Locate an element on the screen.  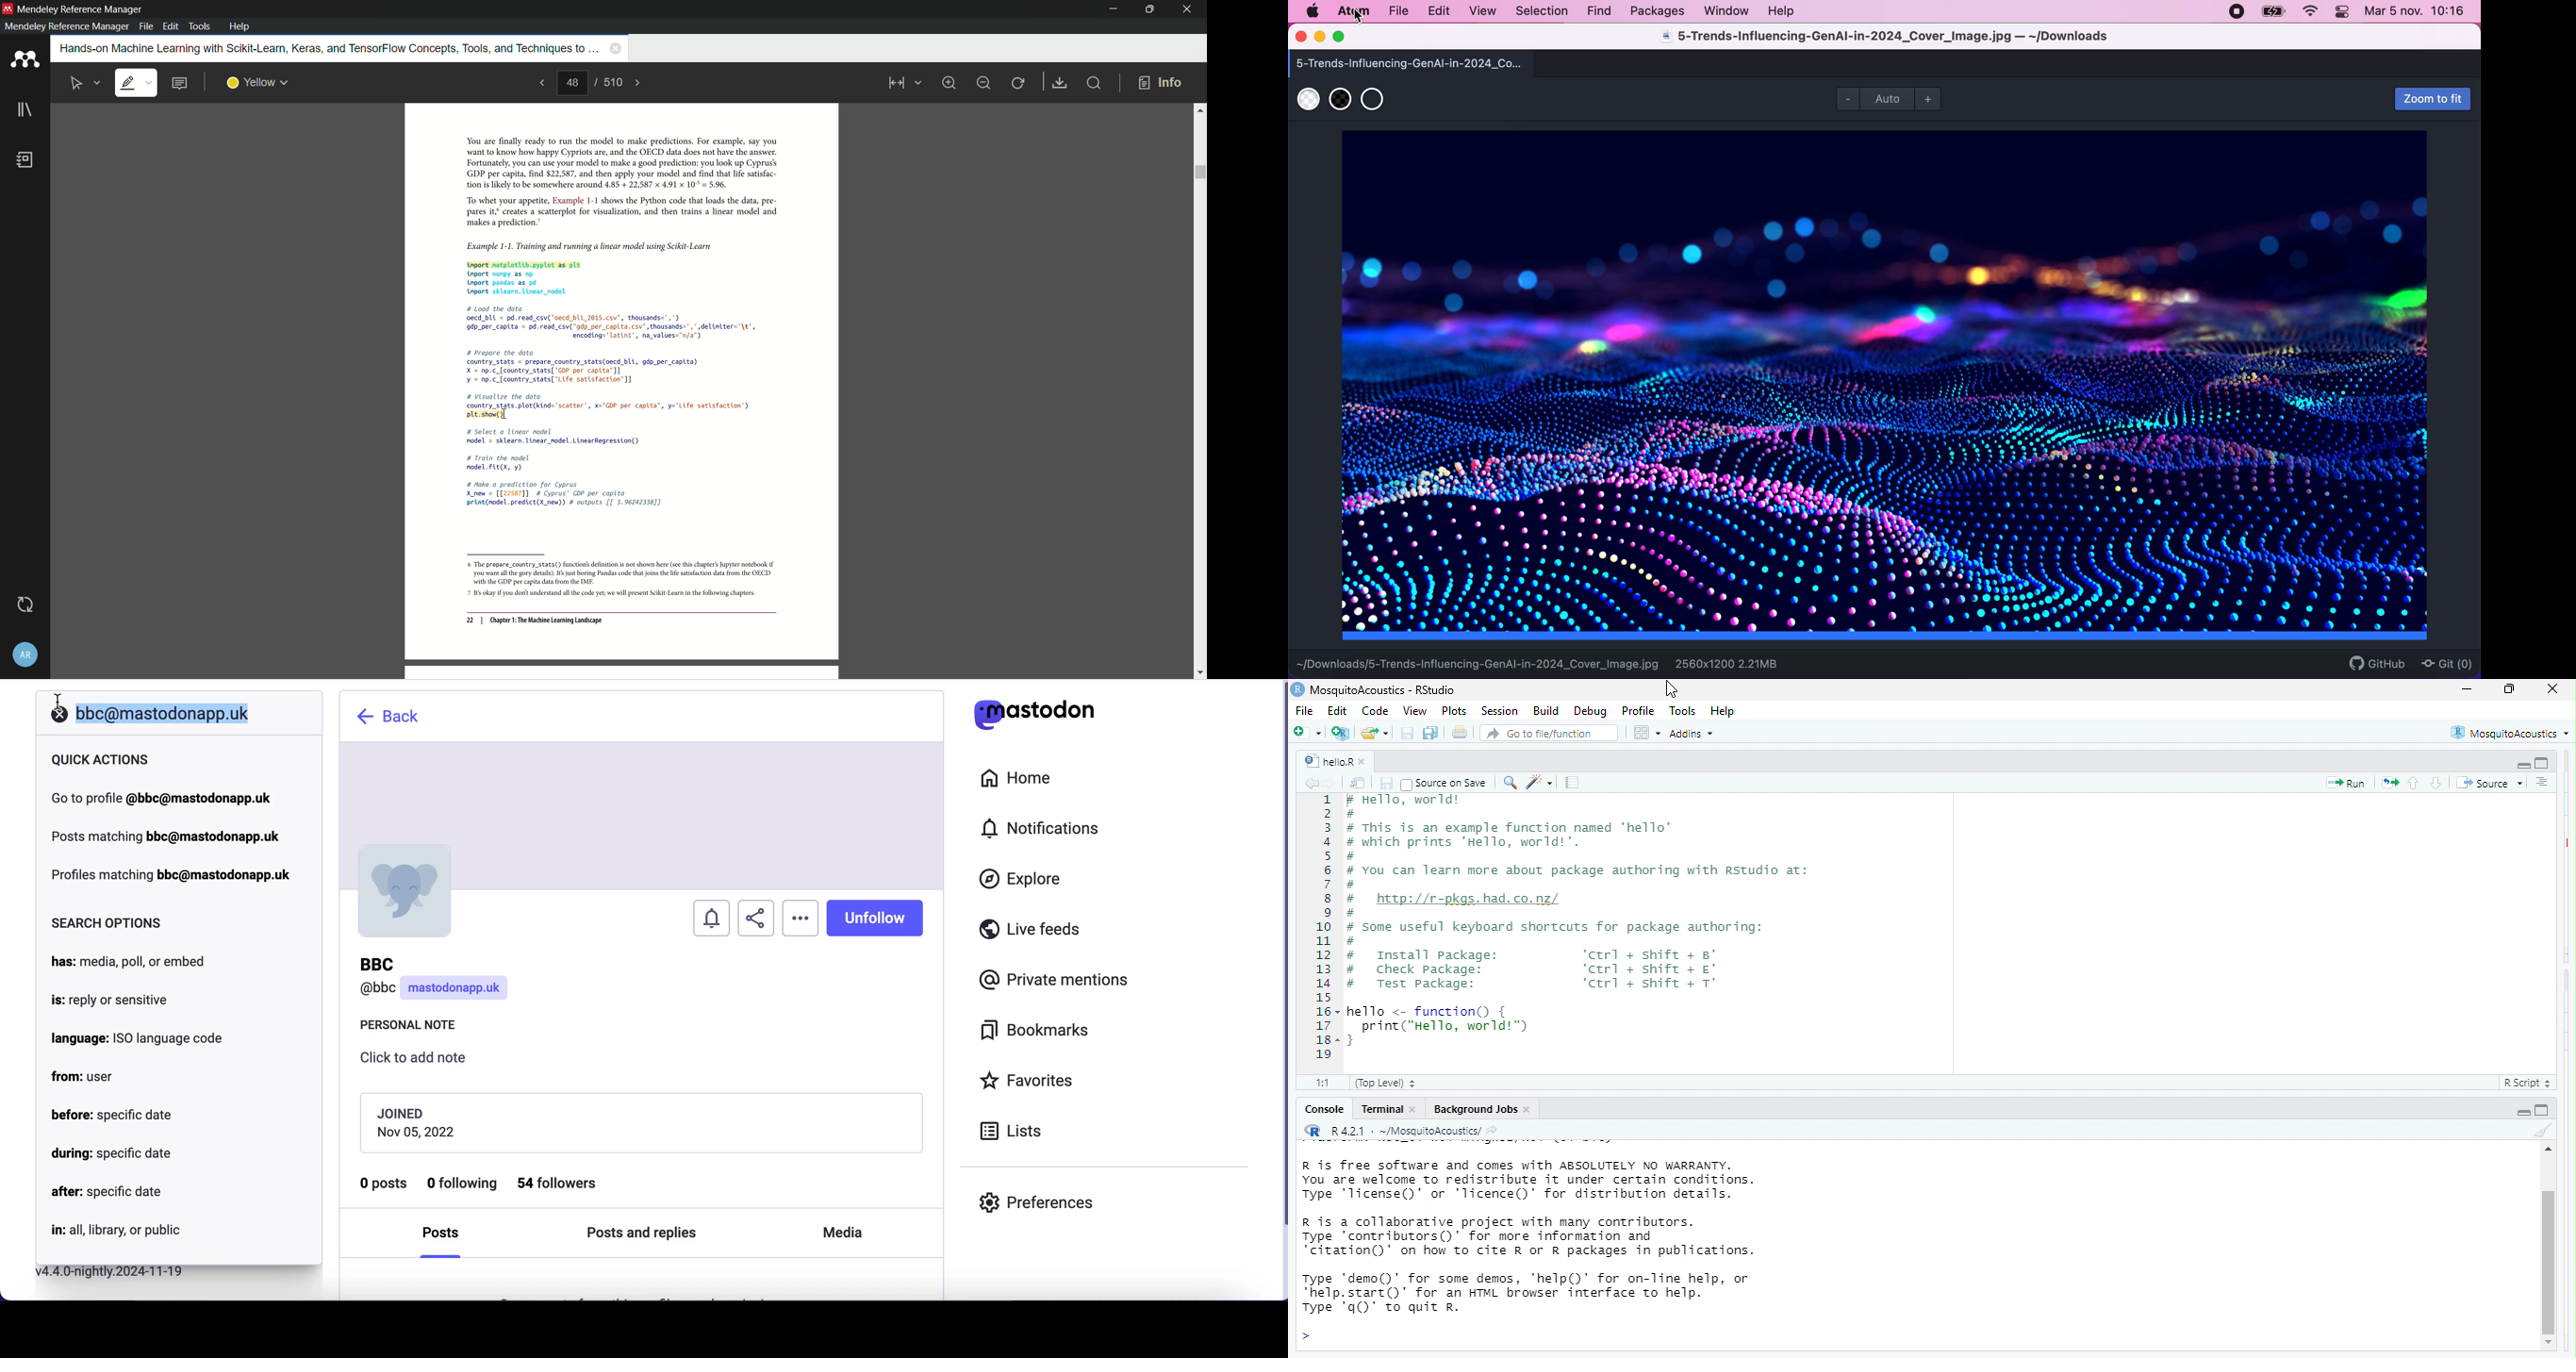
close is located at coordinates (2554, 691).